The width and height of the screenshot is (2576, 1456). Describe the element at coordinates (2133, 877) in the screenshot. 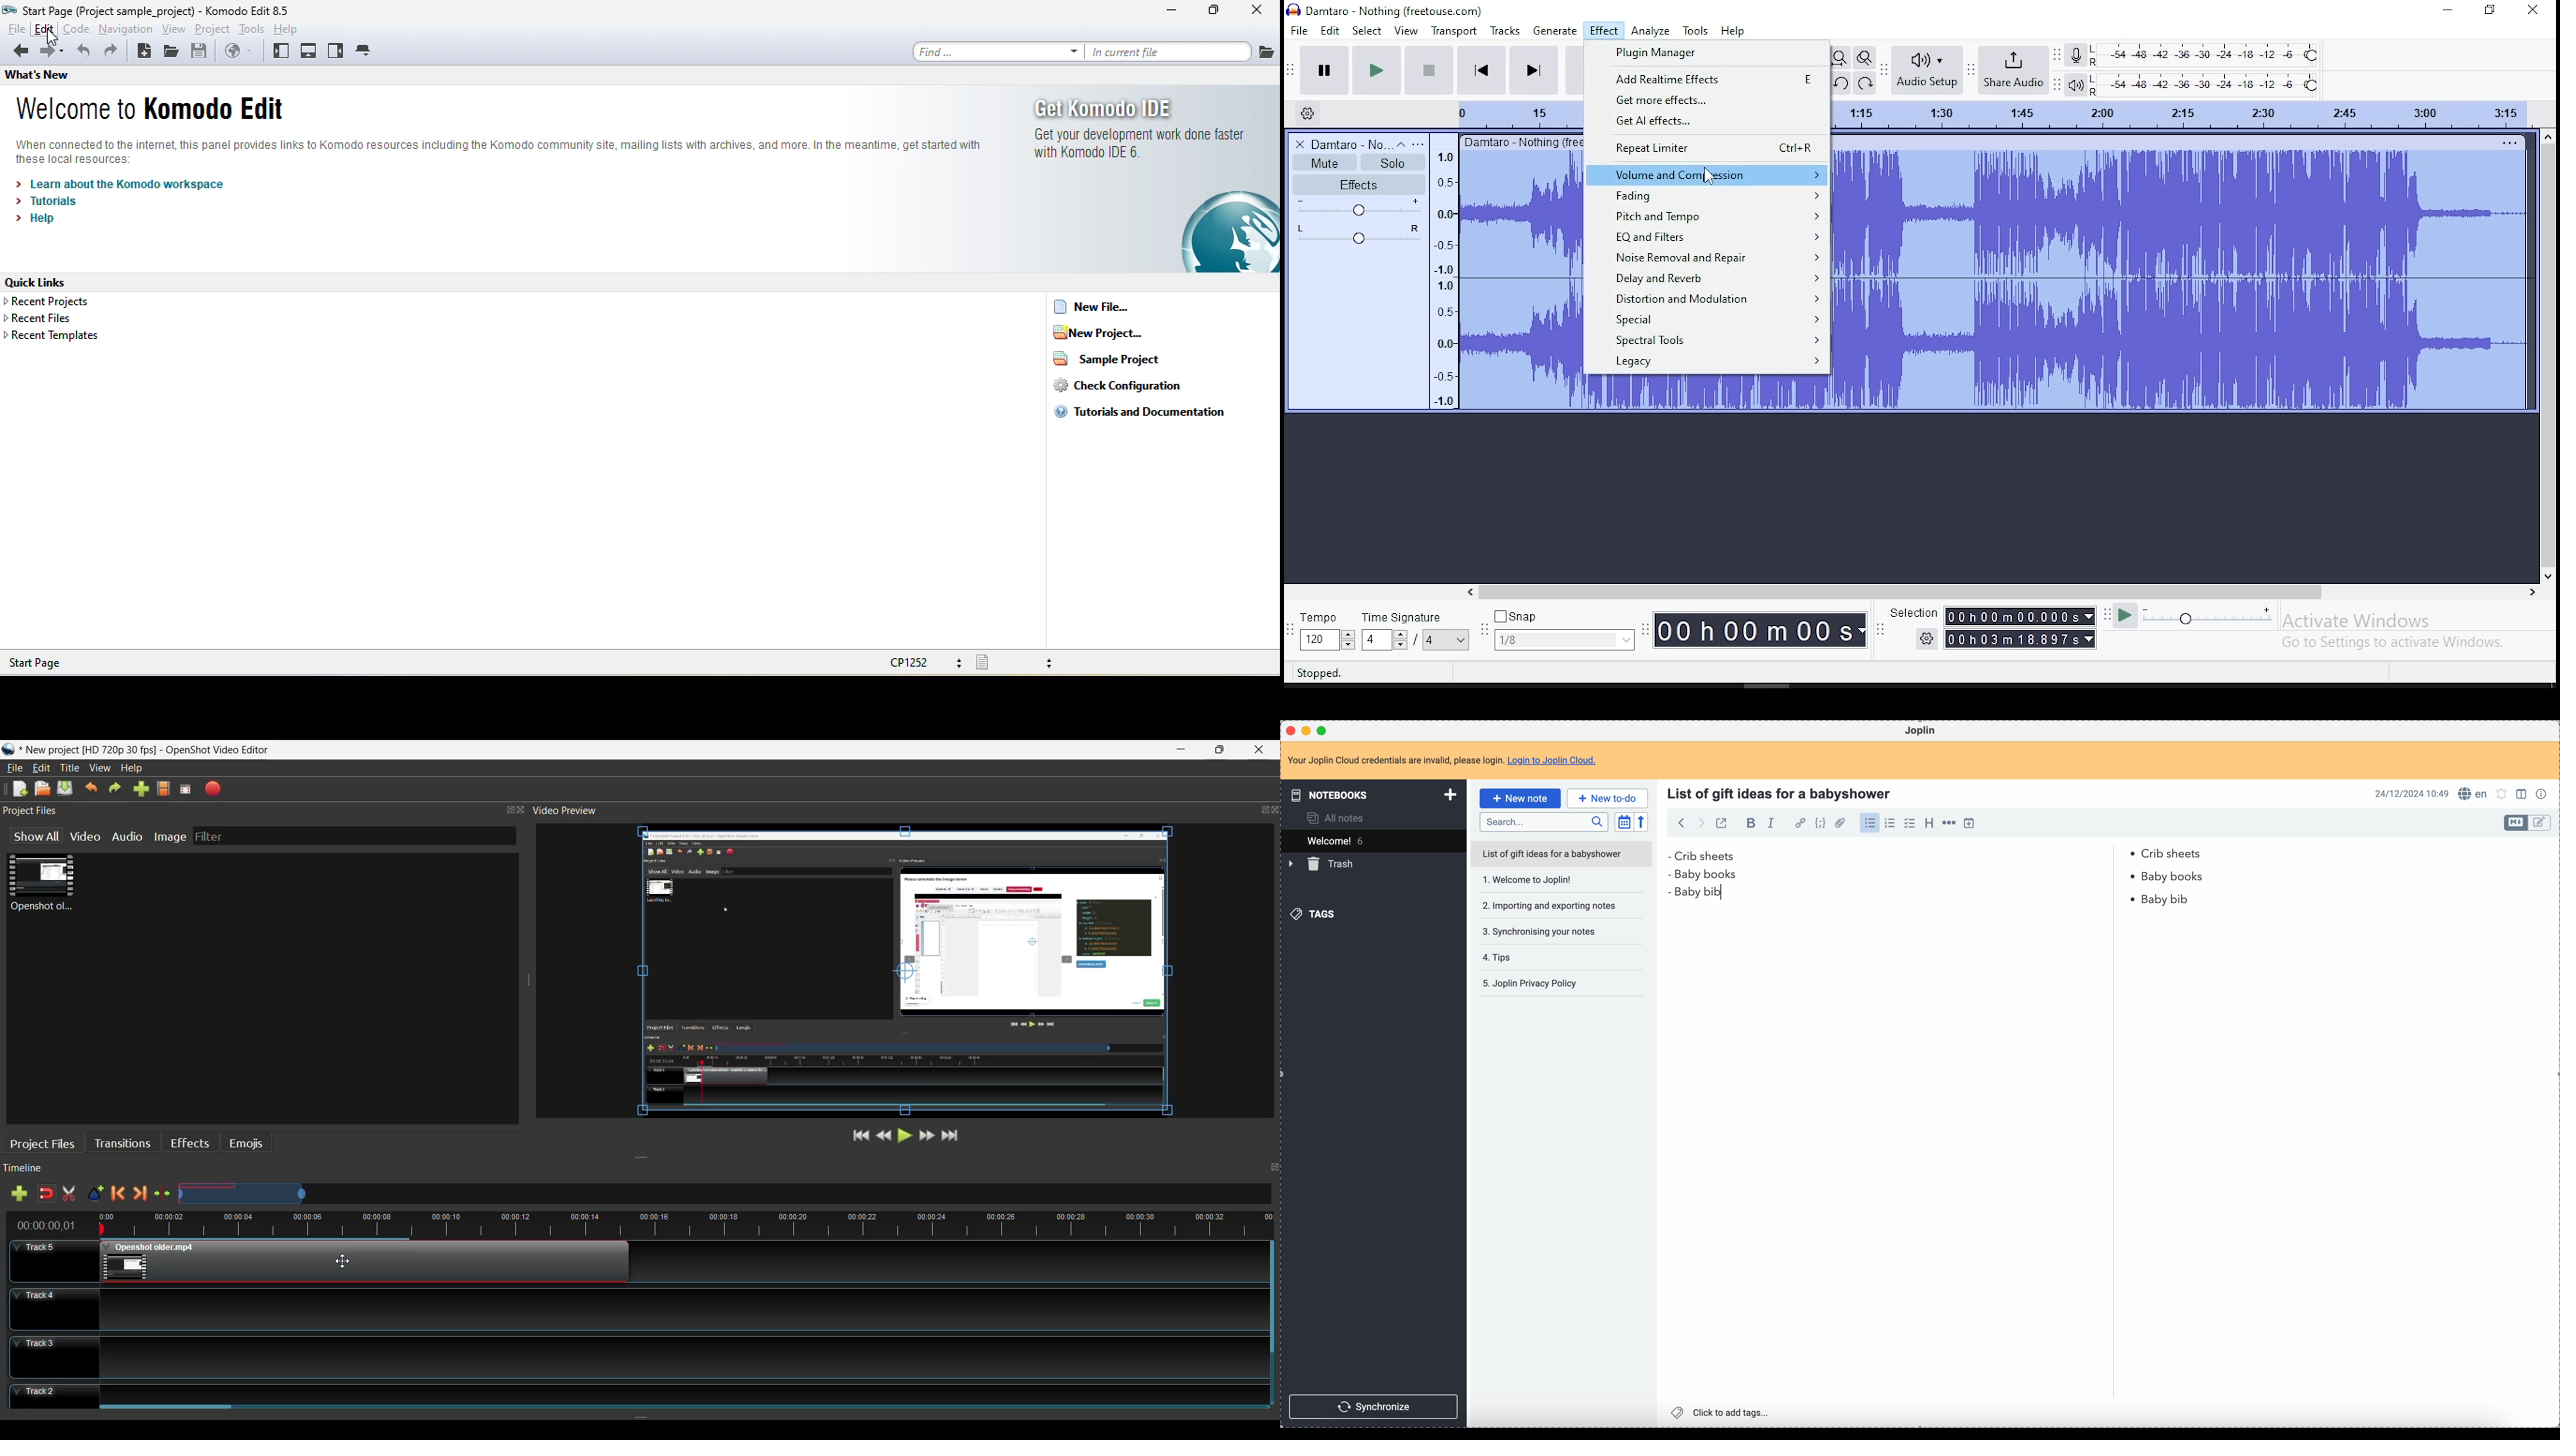

I see `bullet point` at that location.